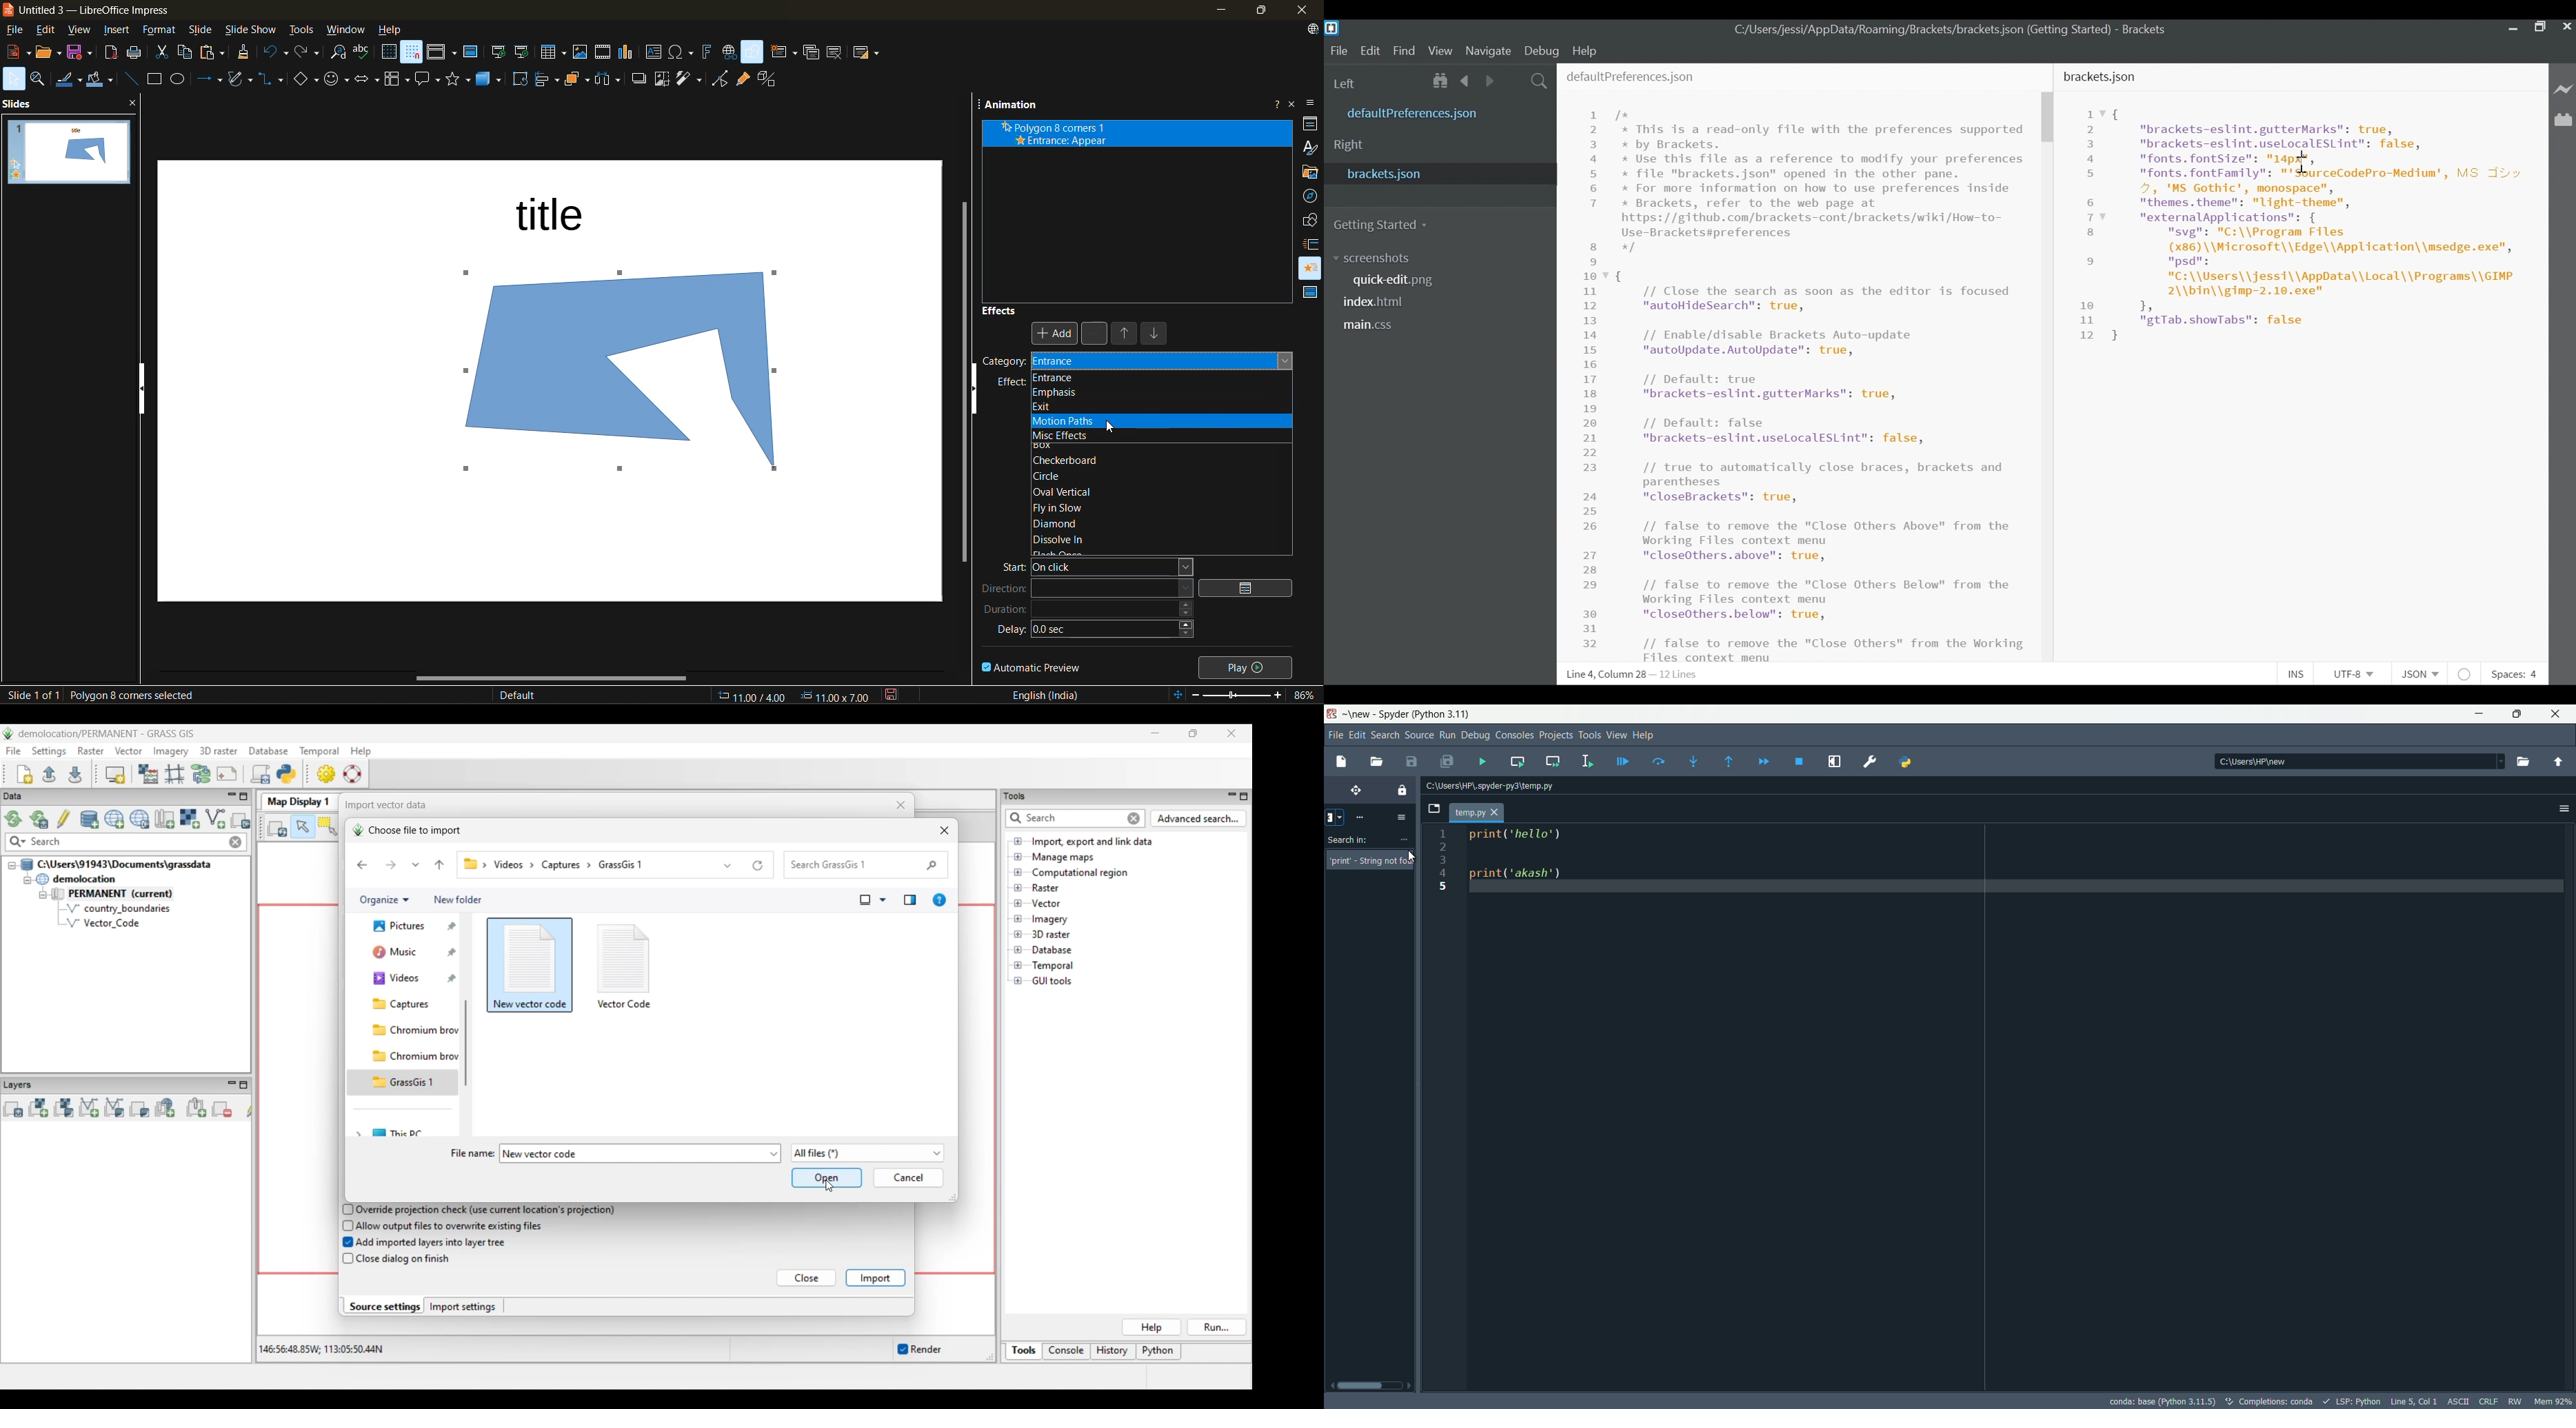  I want to click on stop debugging, so click(1798, 761).